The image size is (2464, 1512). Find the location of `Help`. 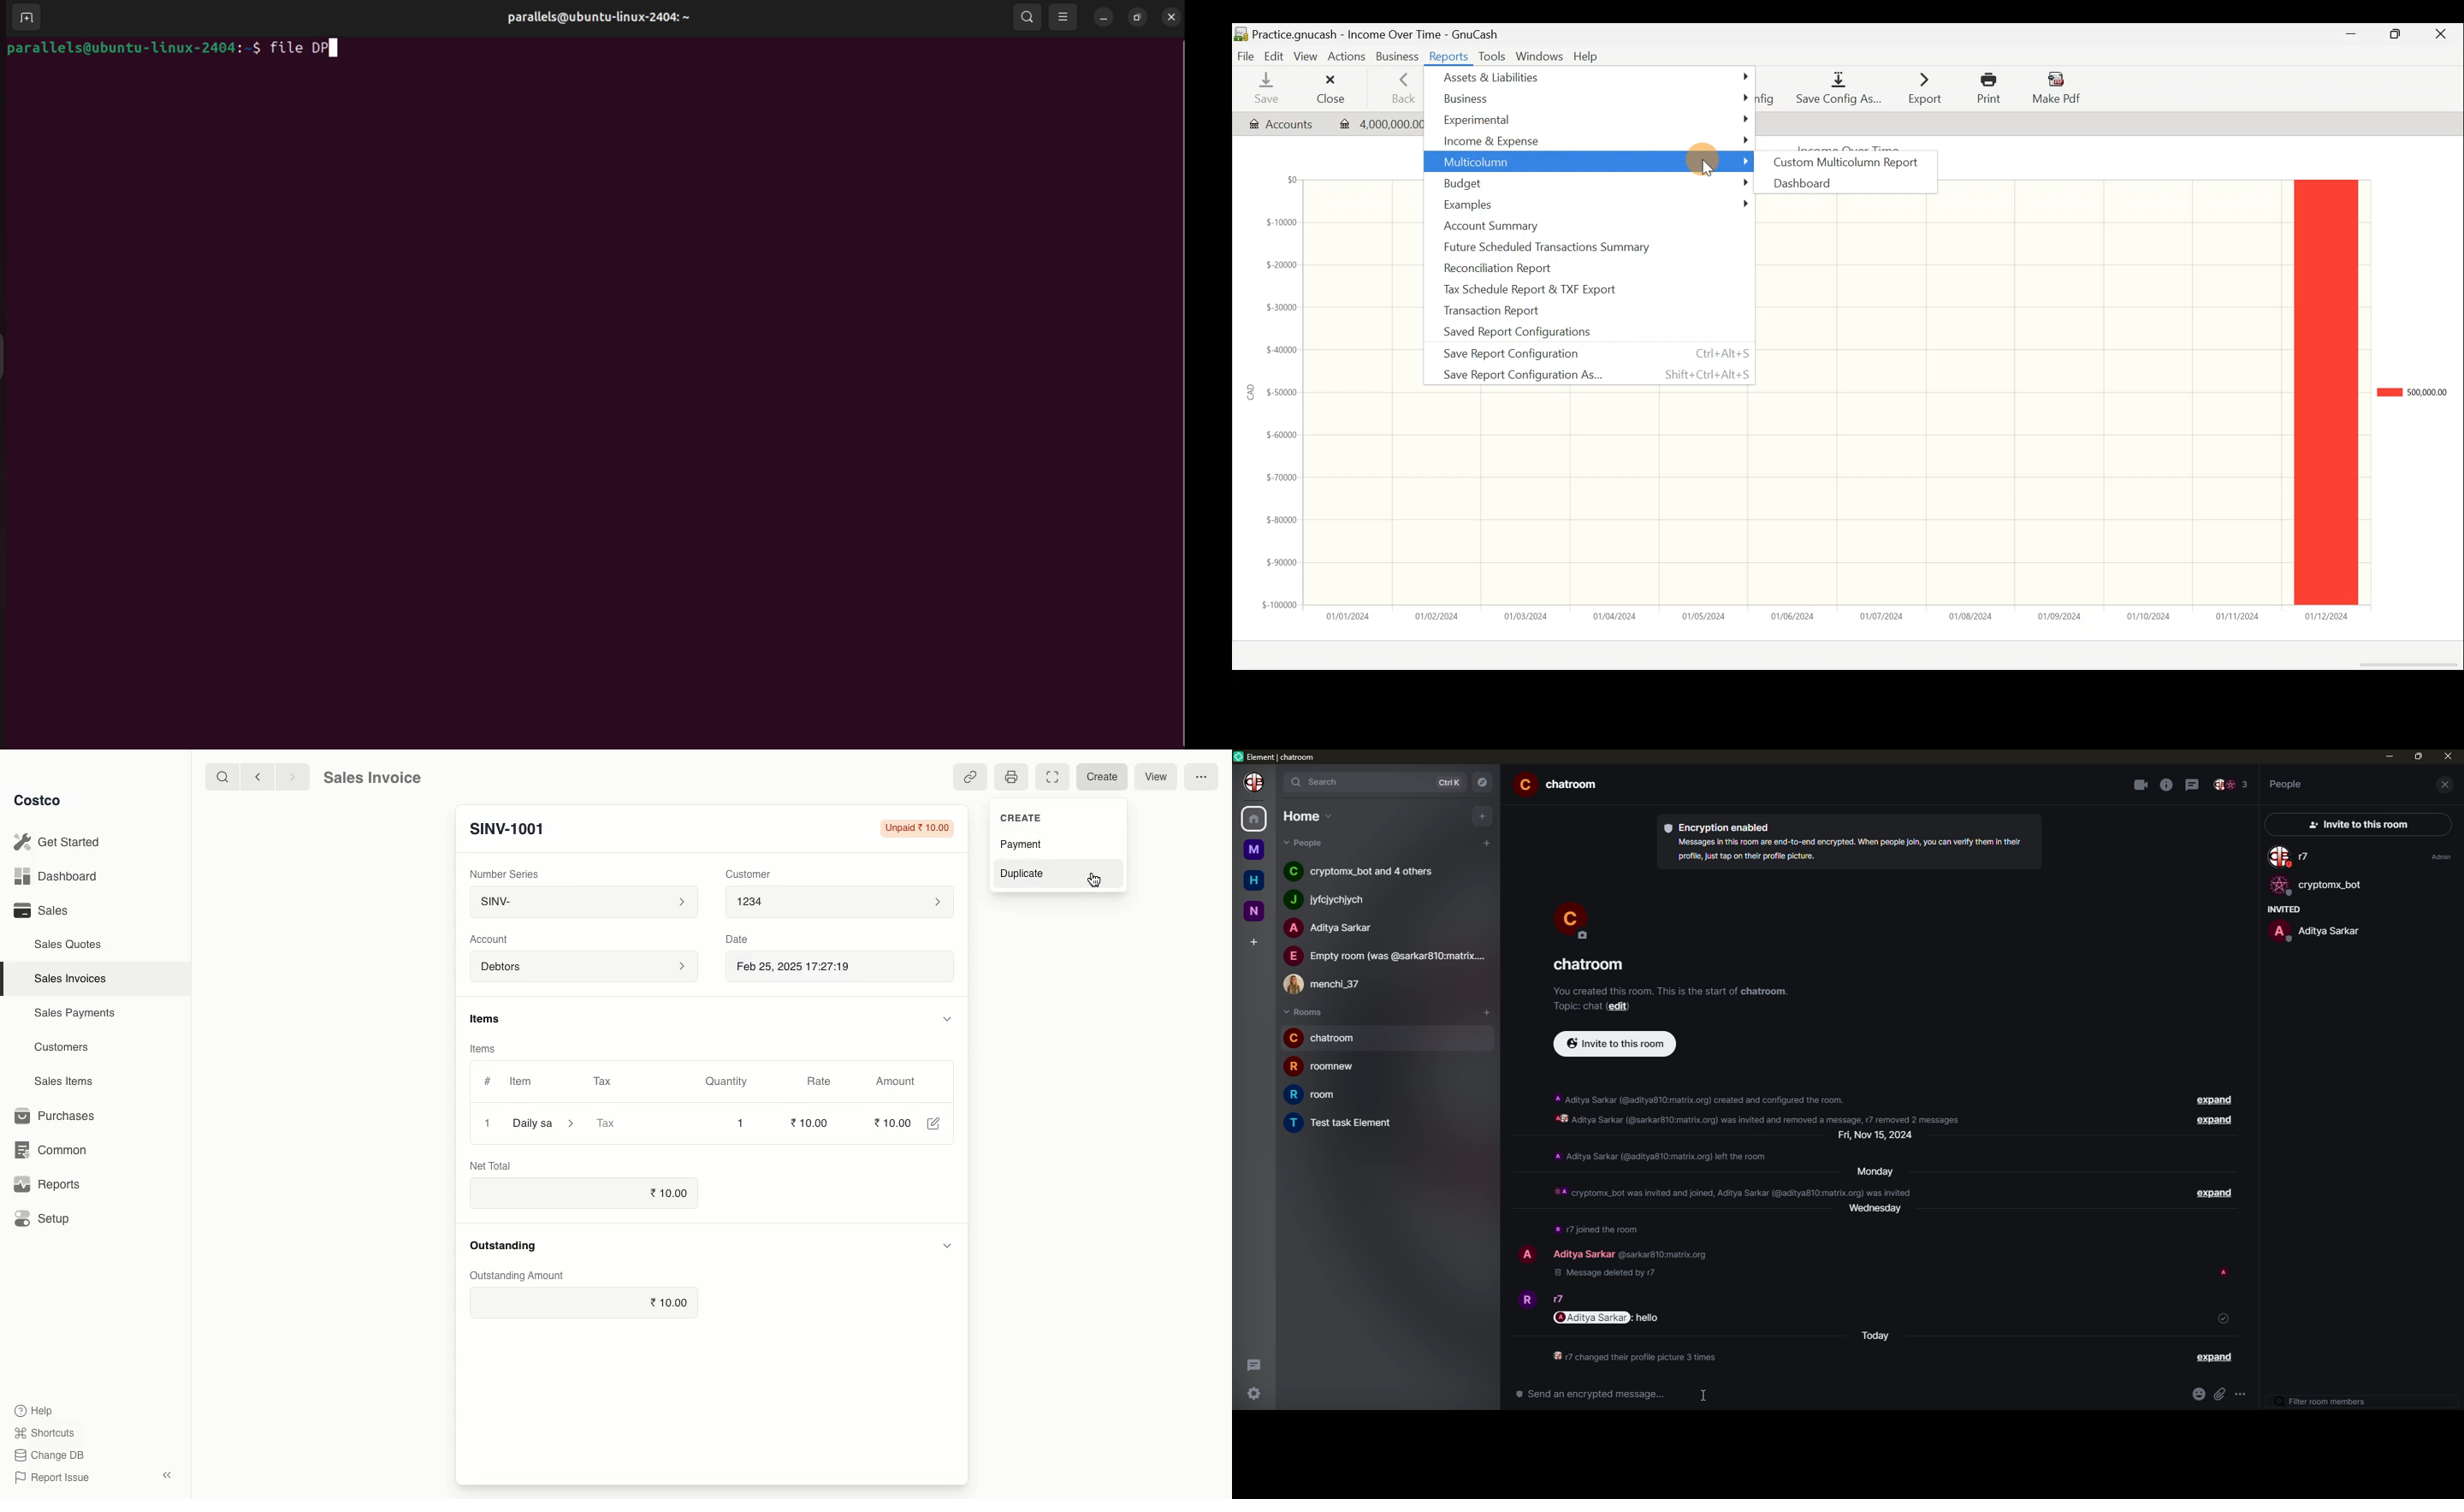

Help is located at coordinates (1589, 55).